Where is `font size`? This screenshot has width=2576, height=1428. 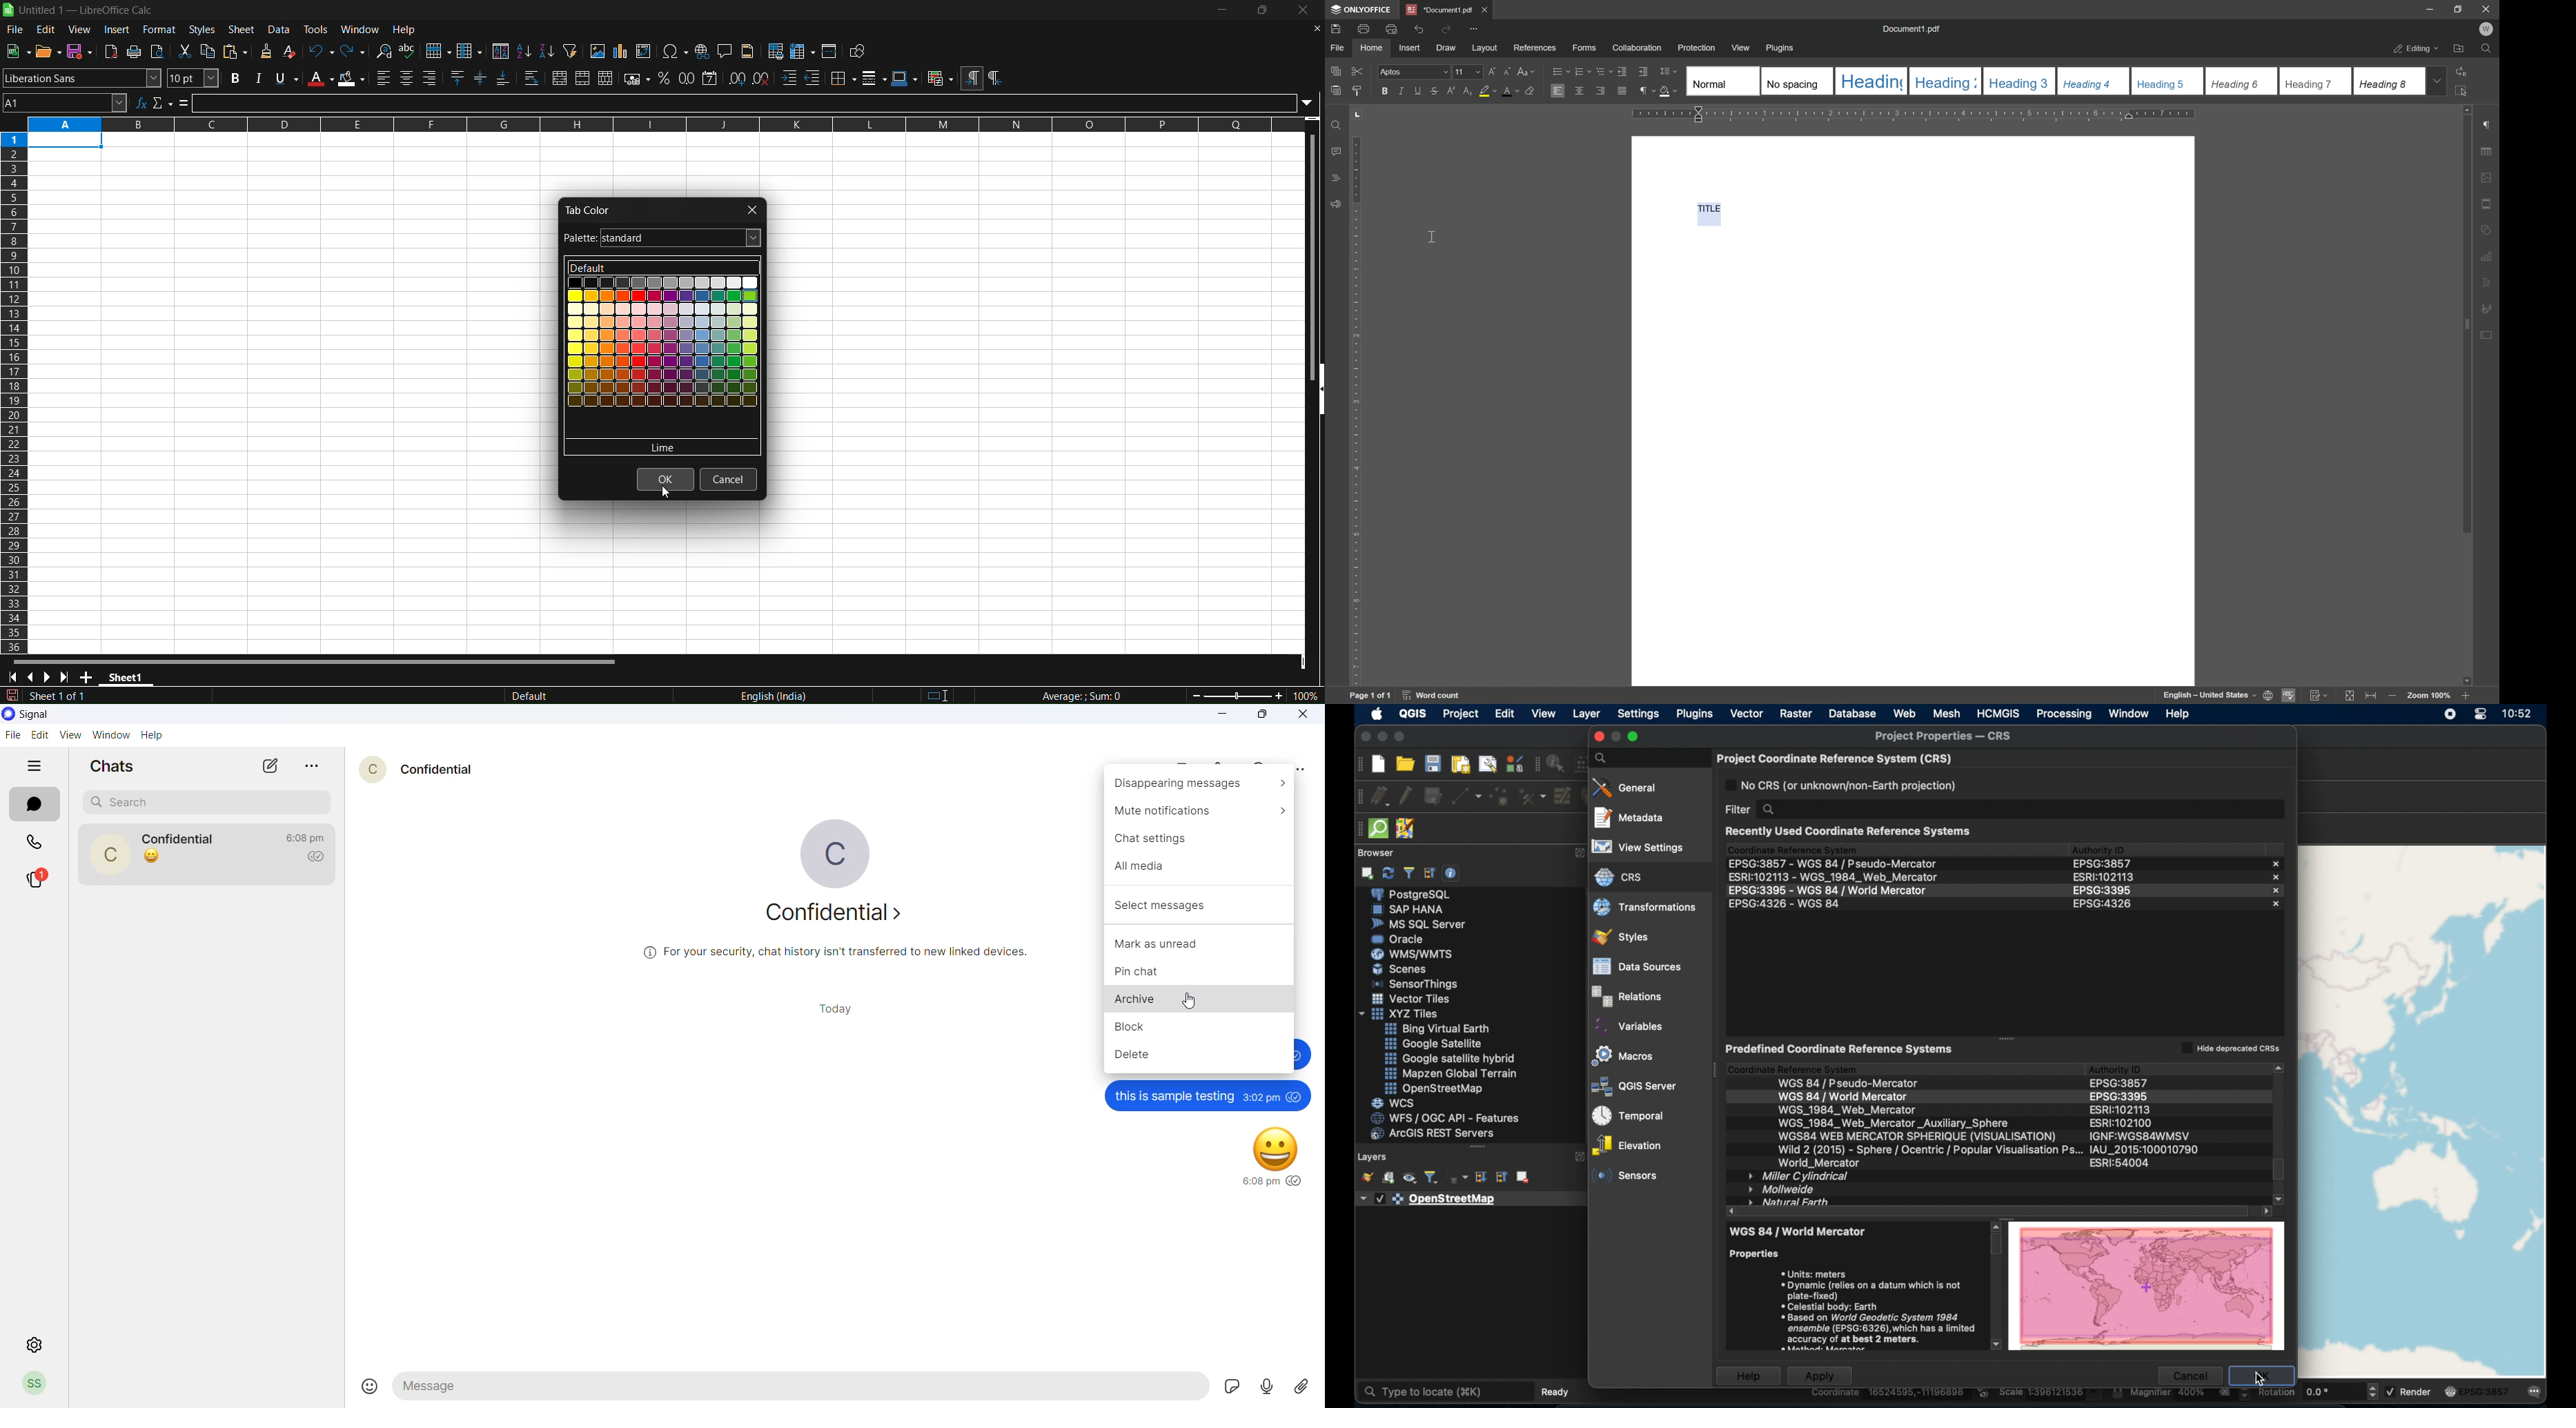
font size is located at coordinates (194, 78).